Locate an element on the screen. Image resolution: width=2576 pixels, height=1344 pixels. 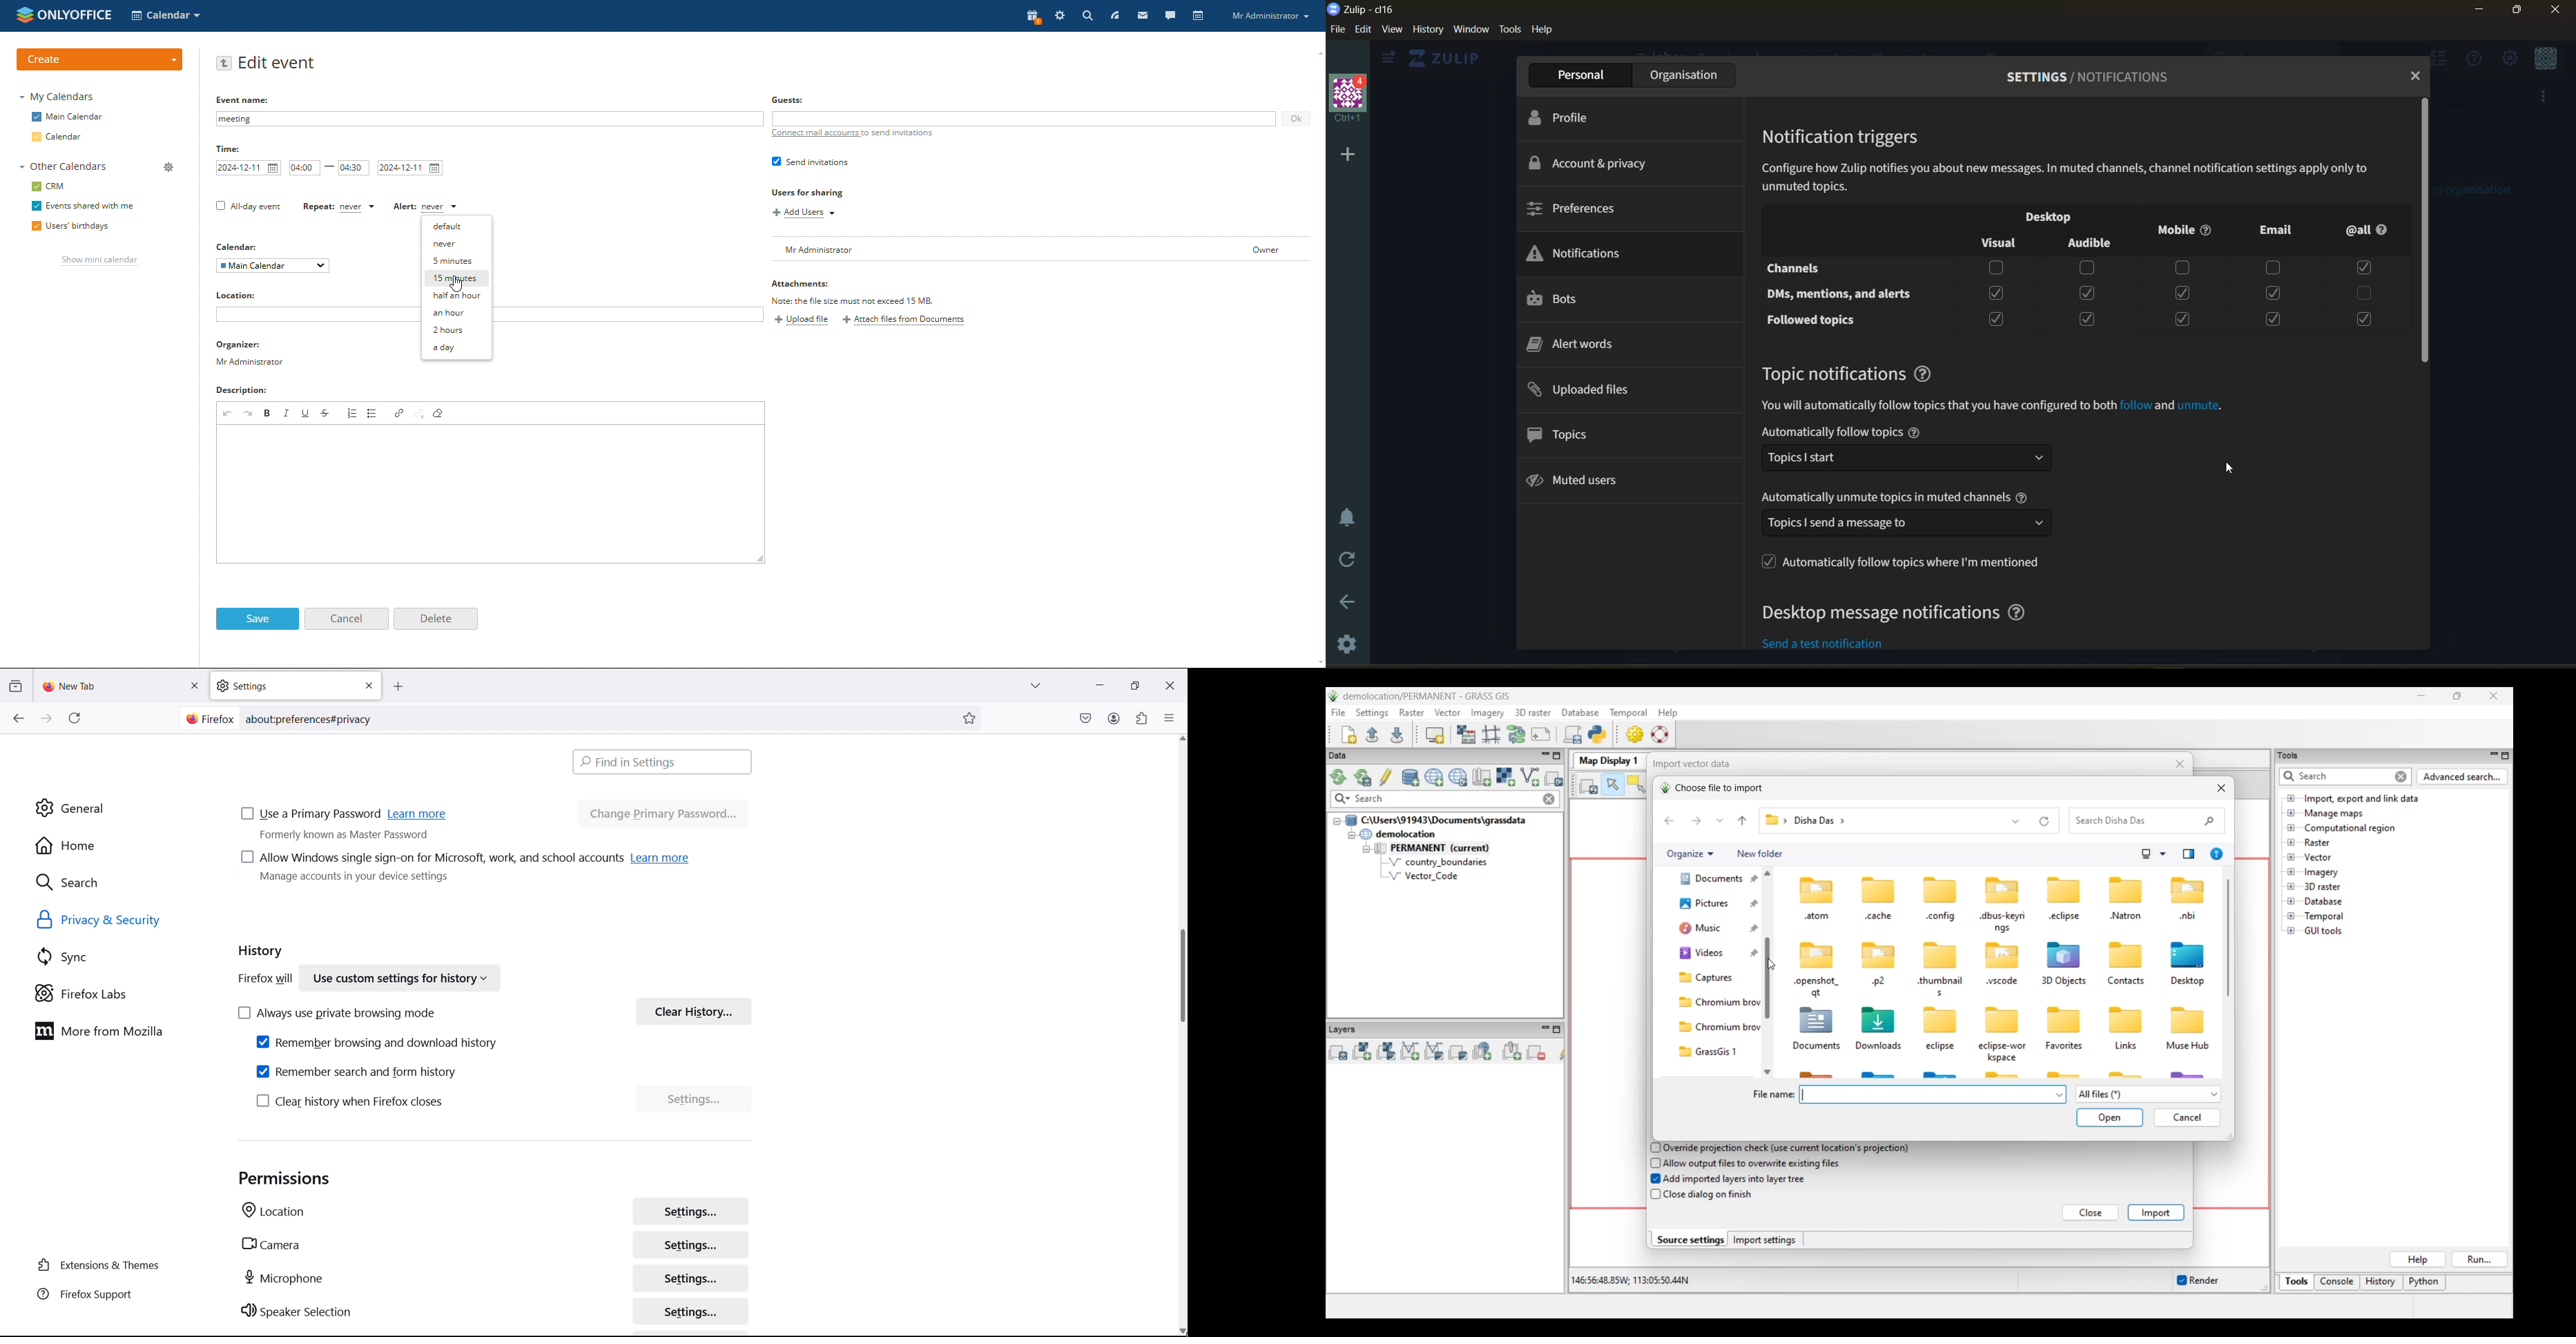
description is located at coordinates (246, 392).